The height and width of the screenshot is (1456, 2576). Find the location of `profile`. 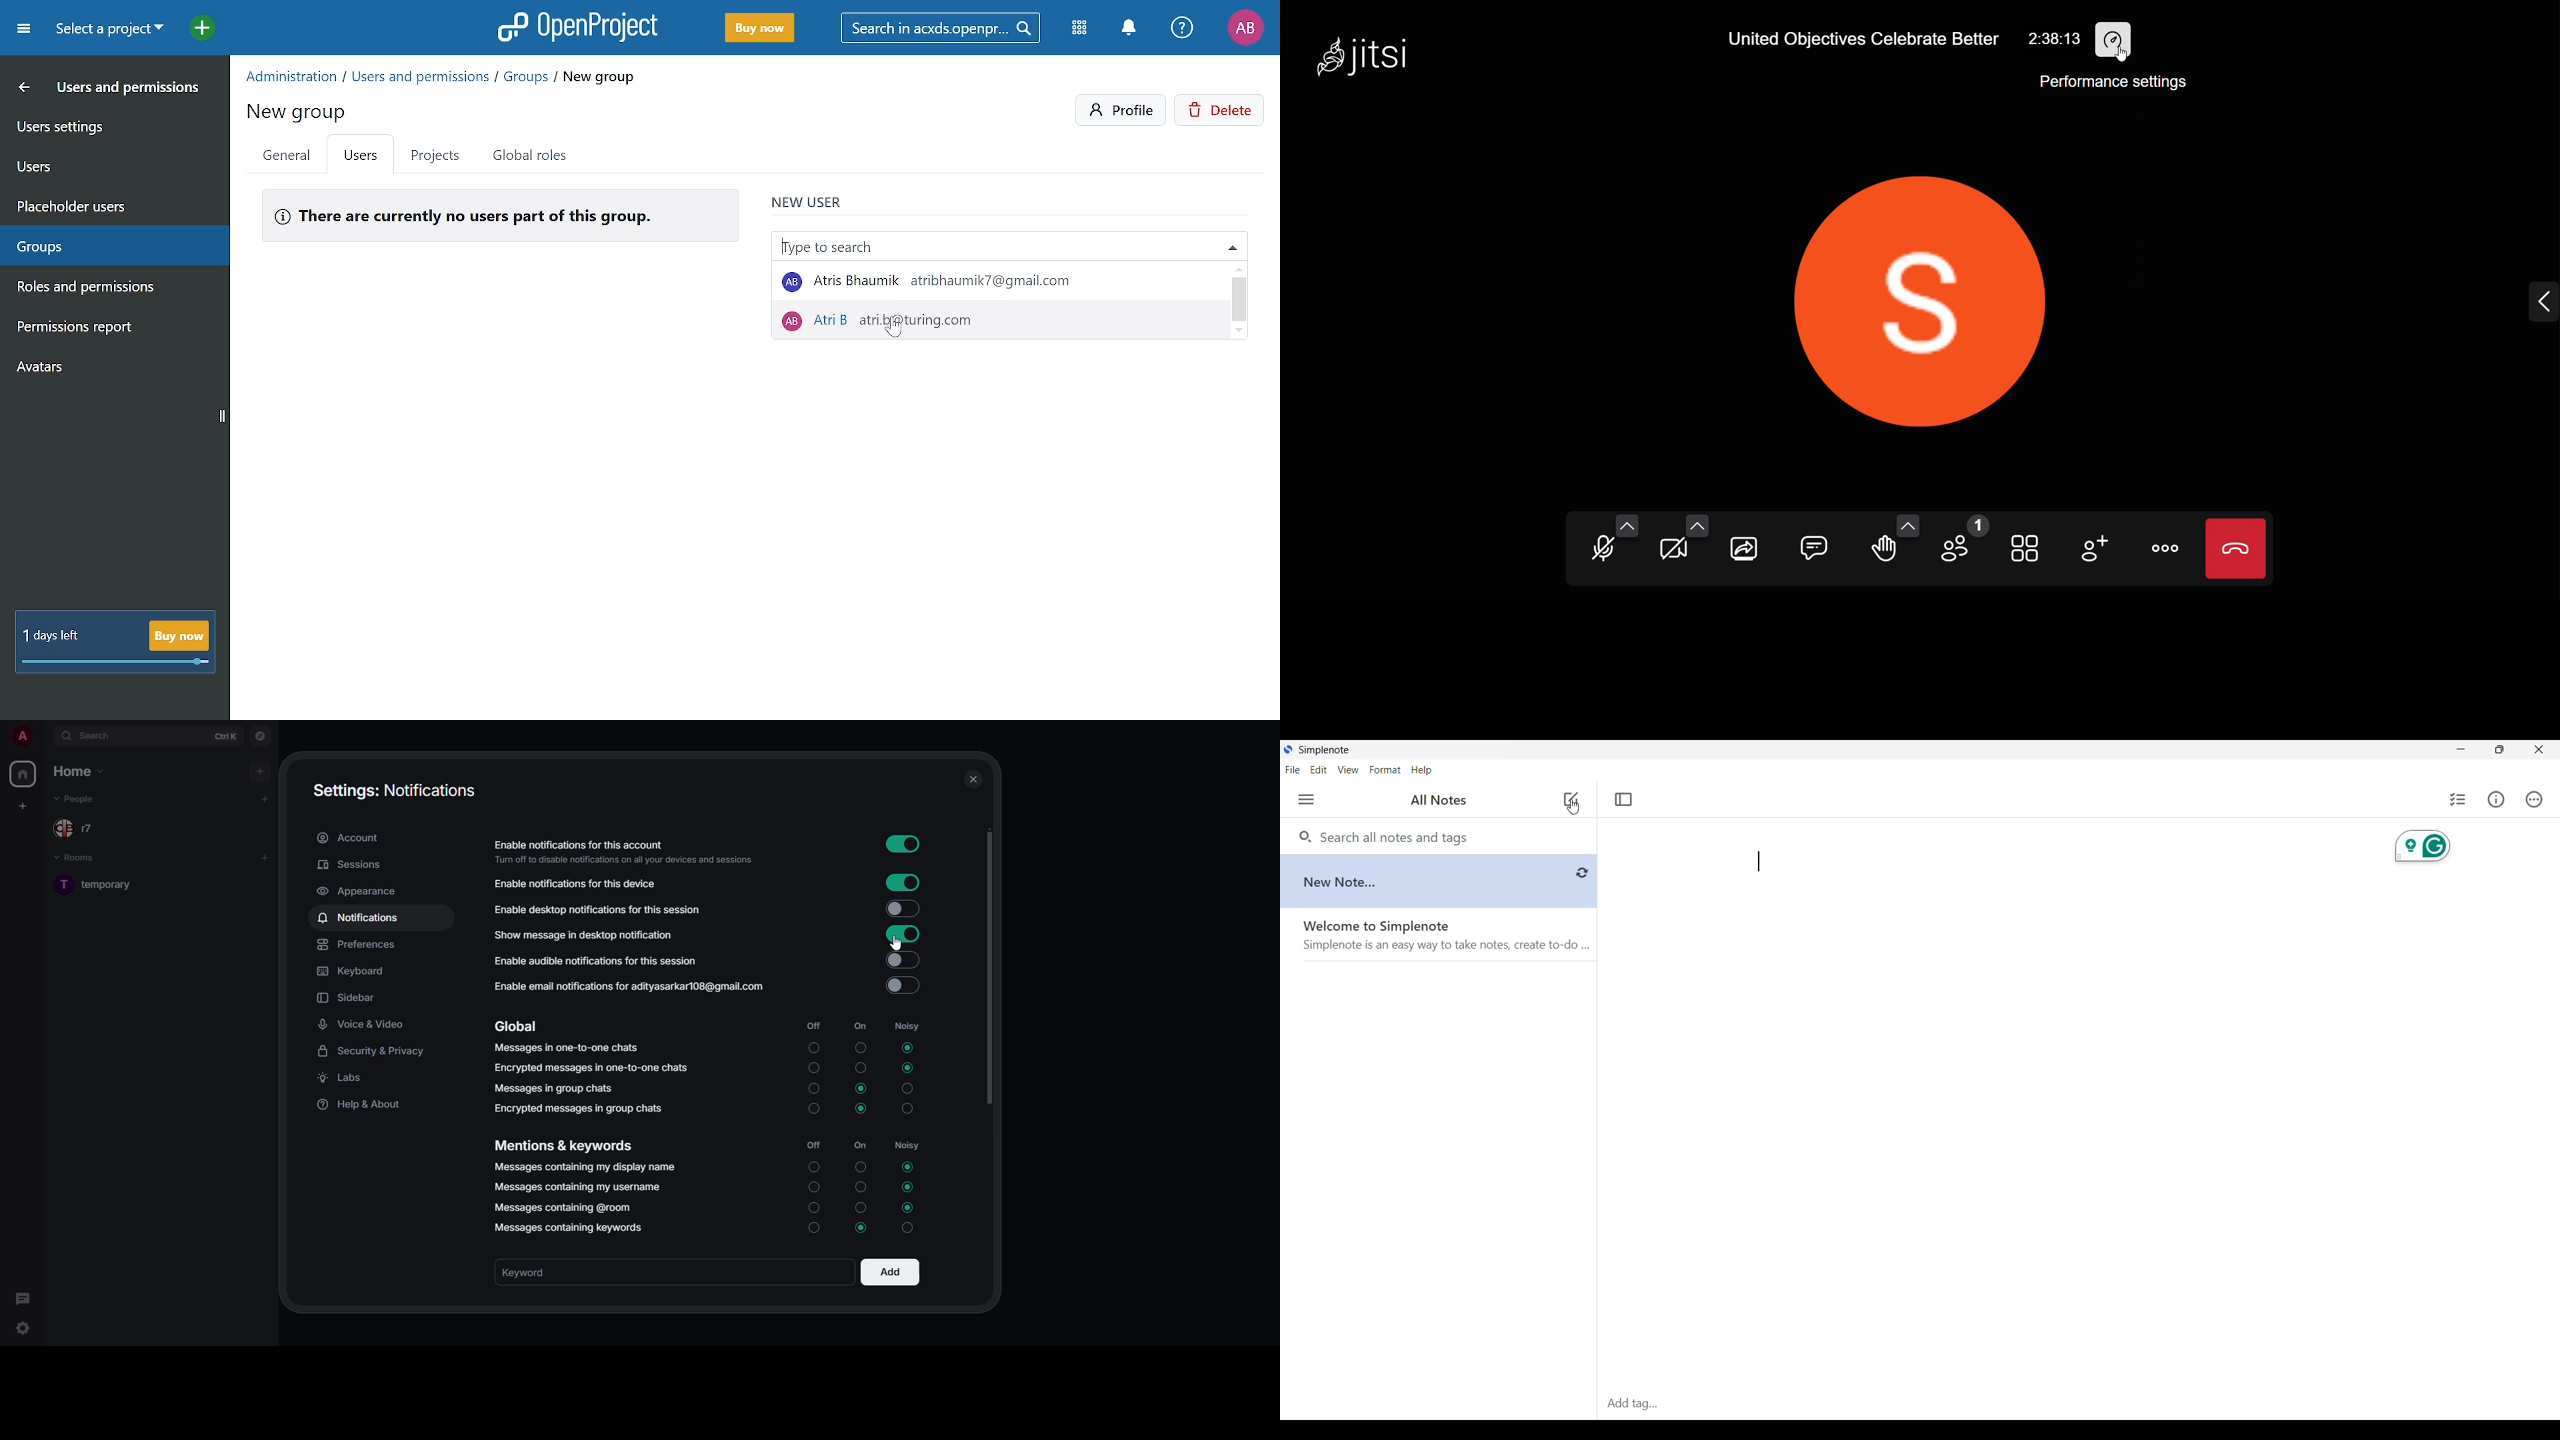

profile is located at coordinates (21, 736).